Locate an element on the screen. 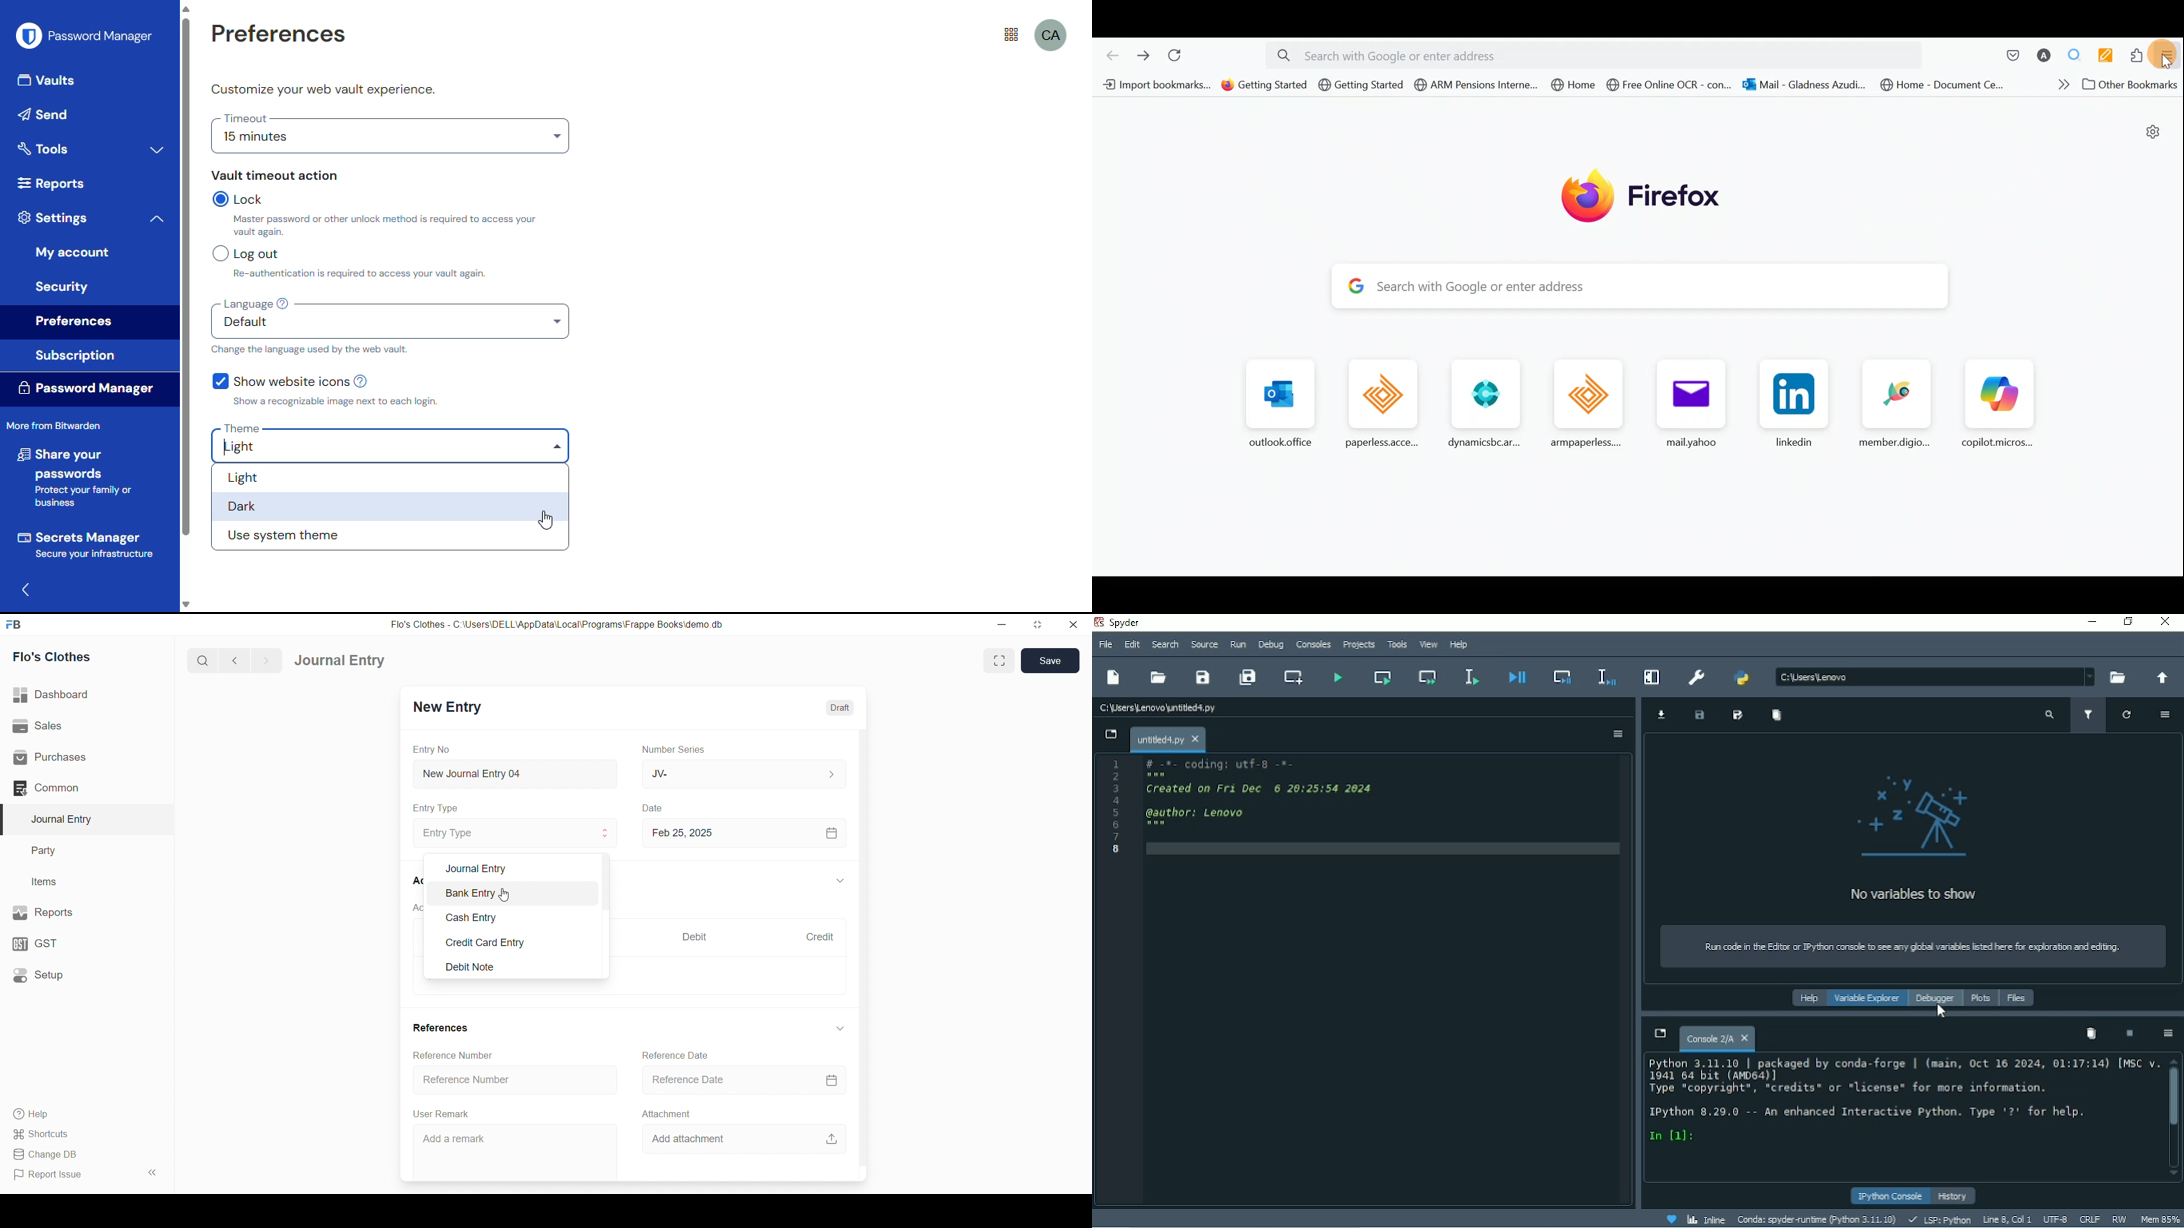  Help spyder is located at coordinates (1670, 1220).